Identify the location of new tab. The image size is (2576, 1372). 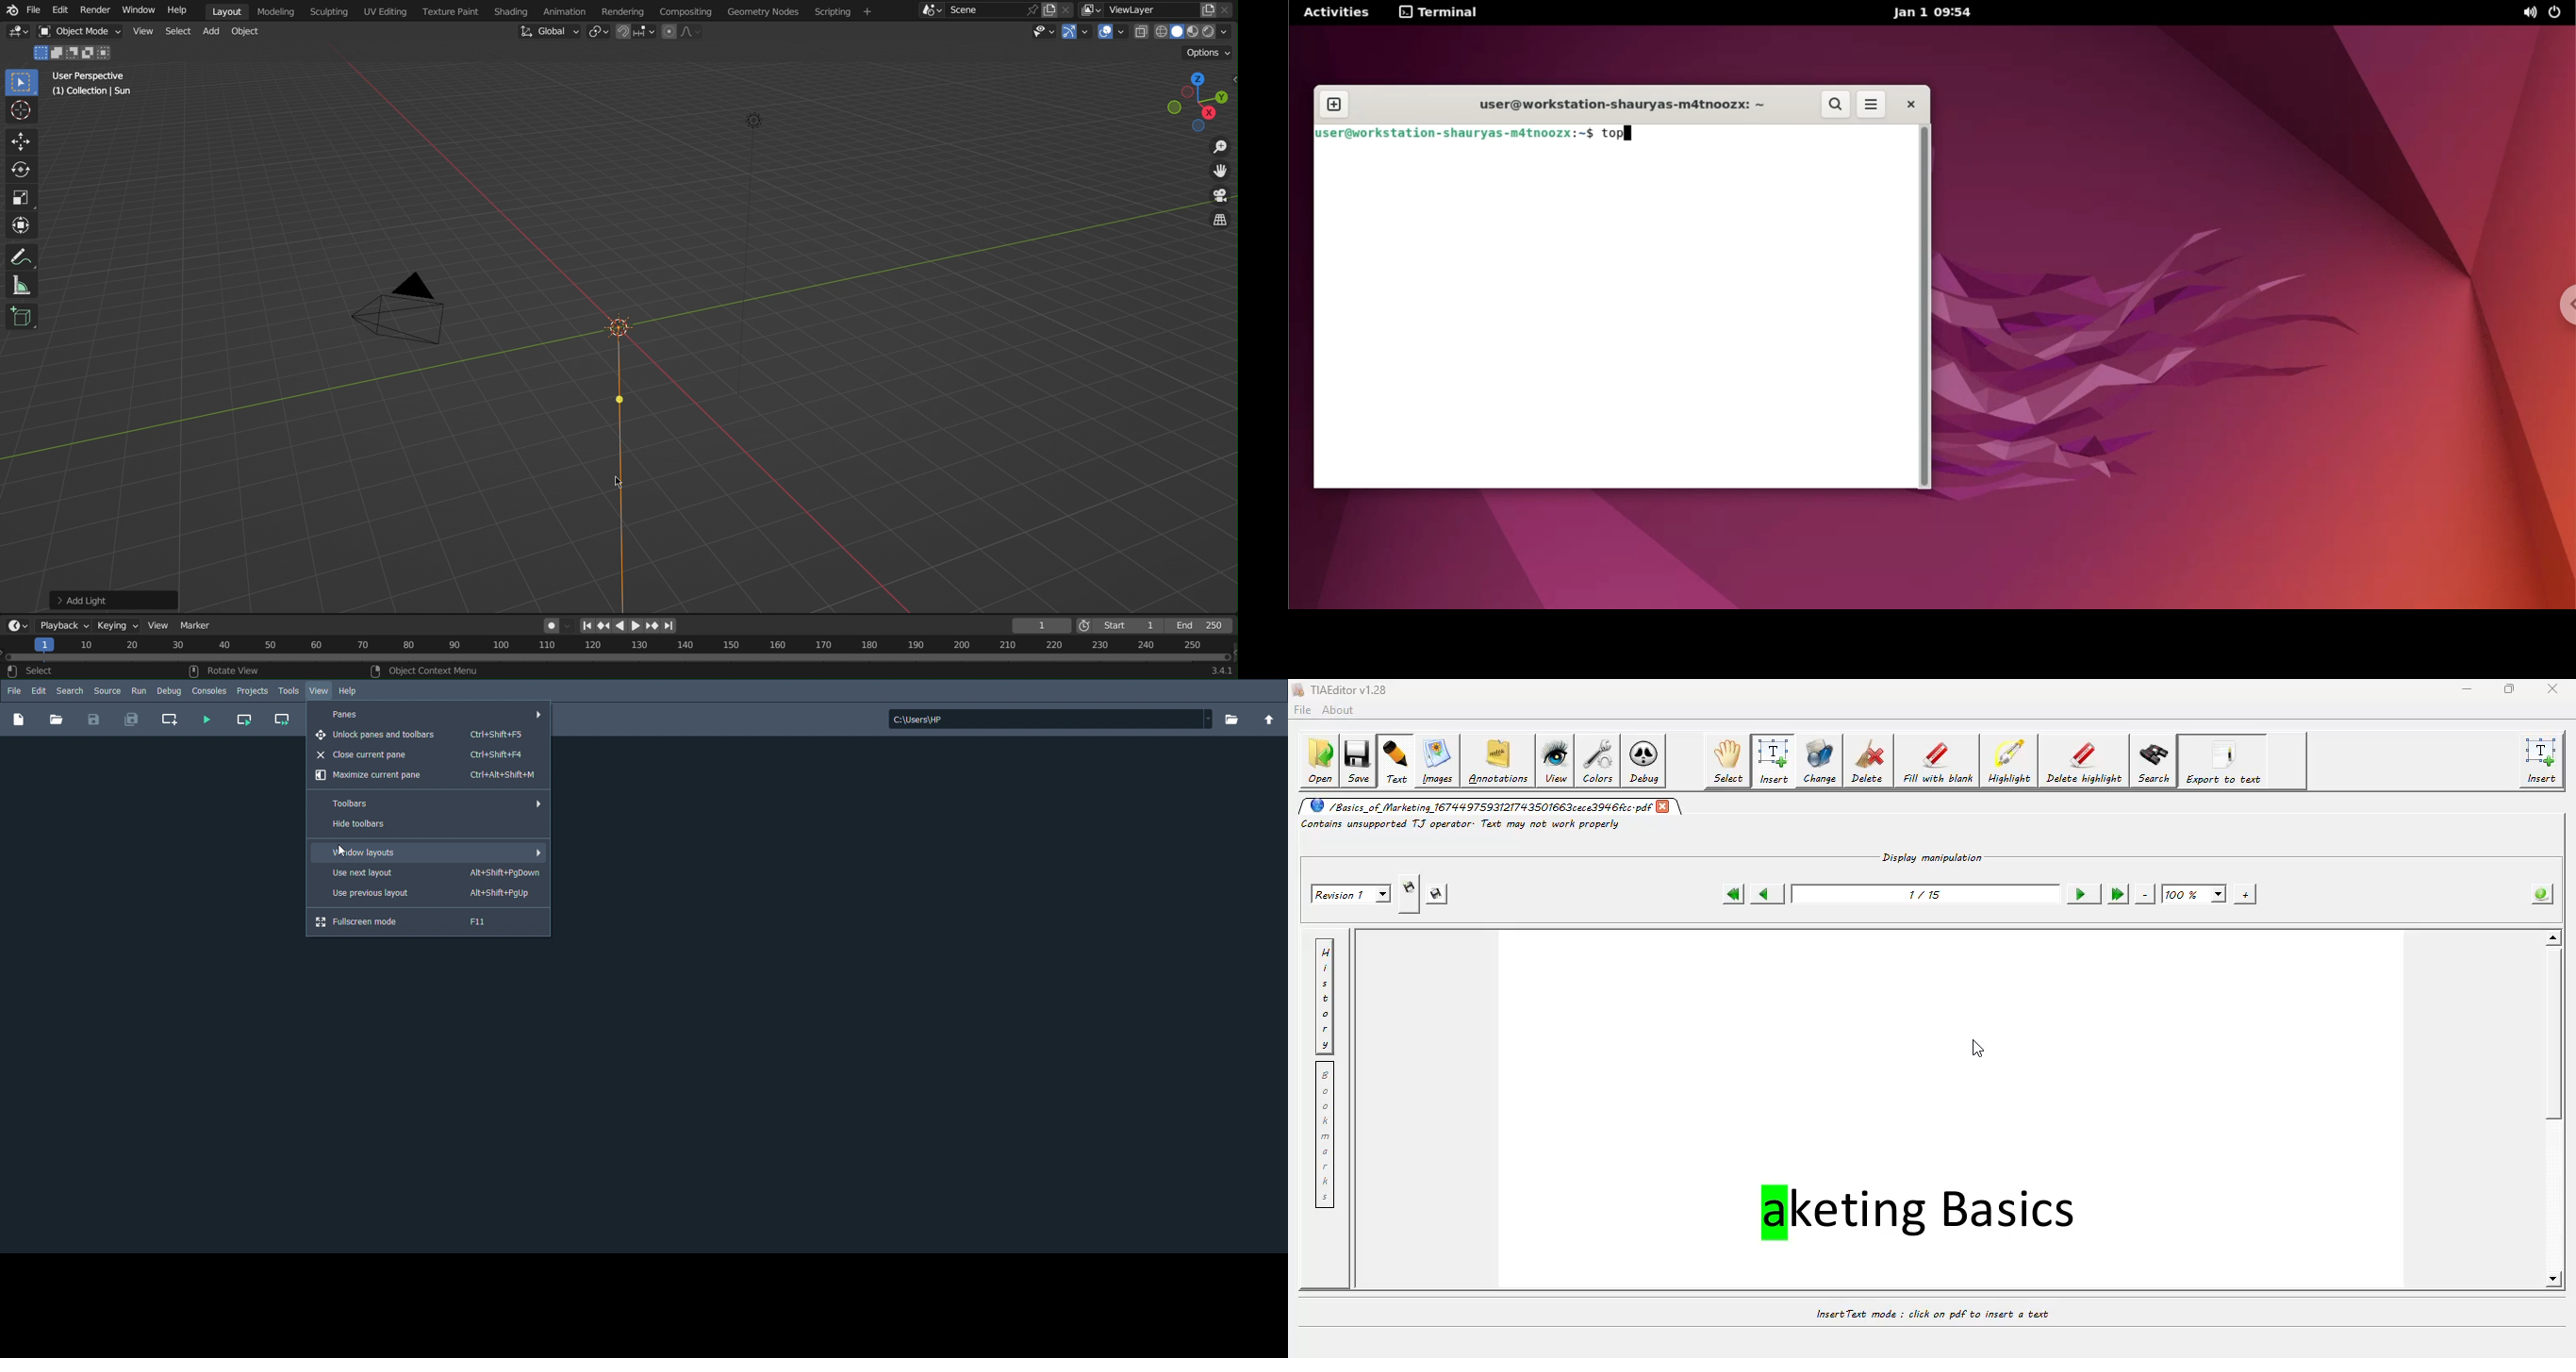
(1336, 102).